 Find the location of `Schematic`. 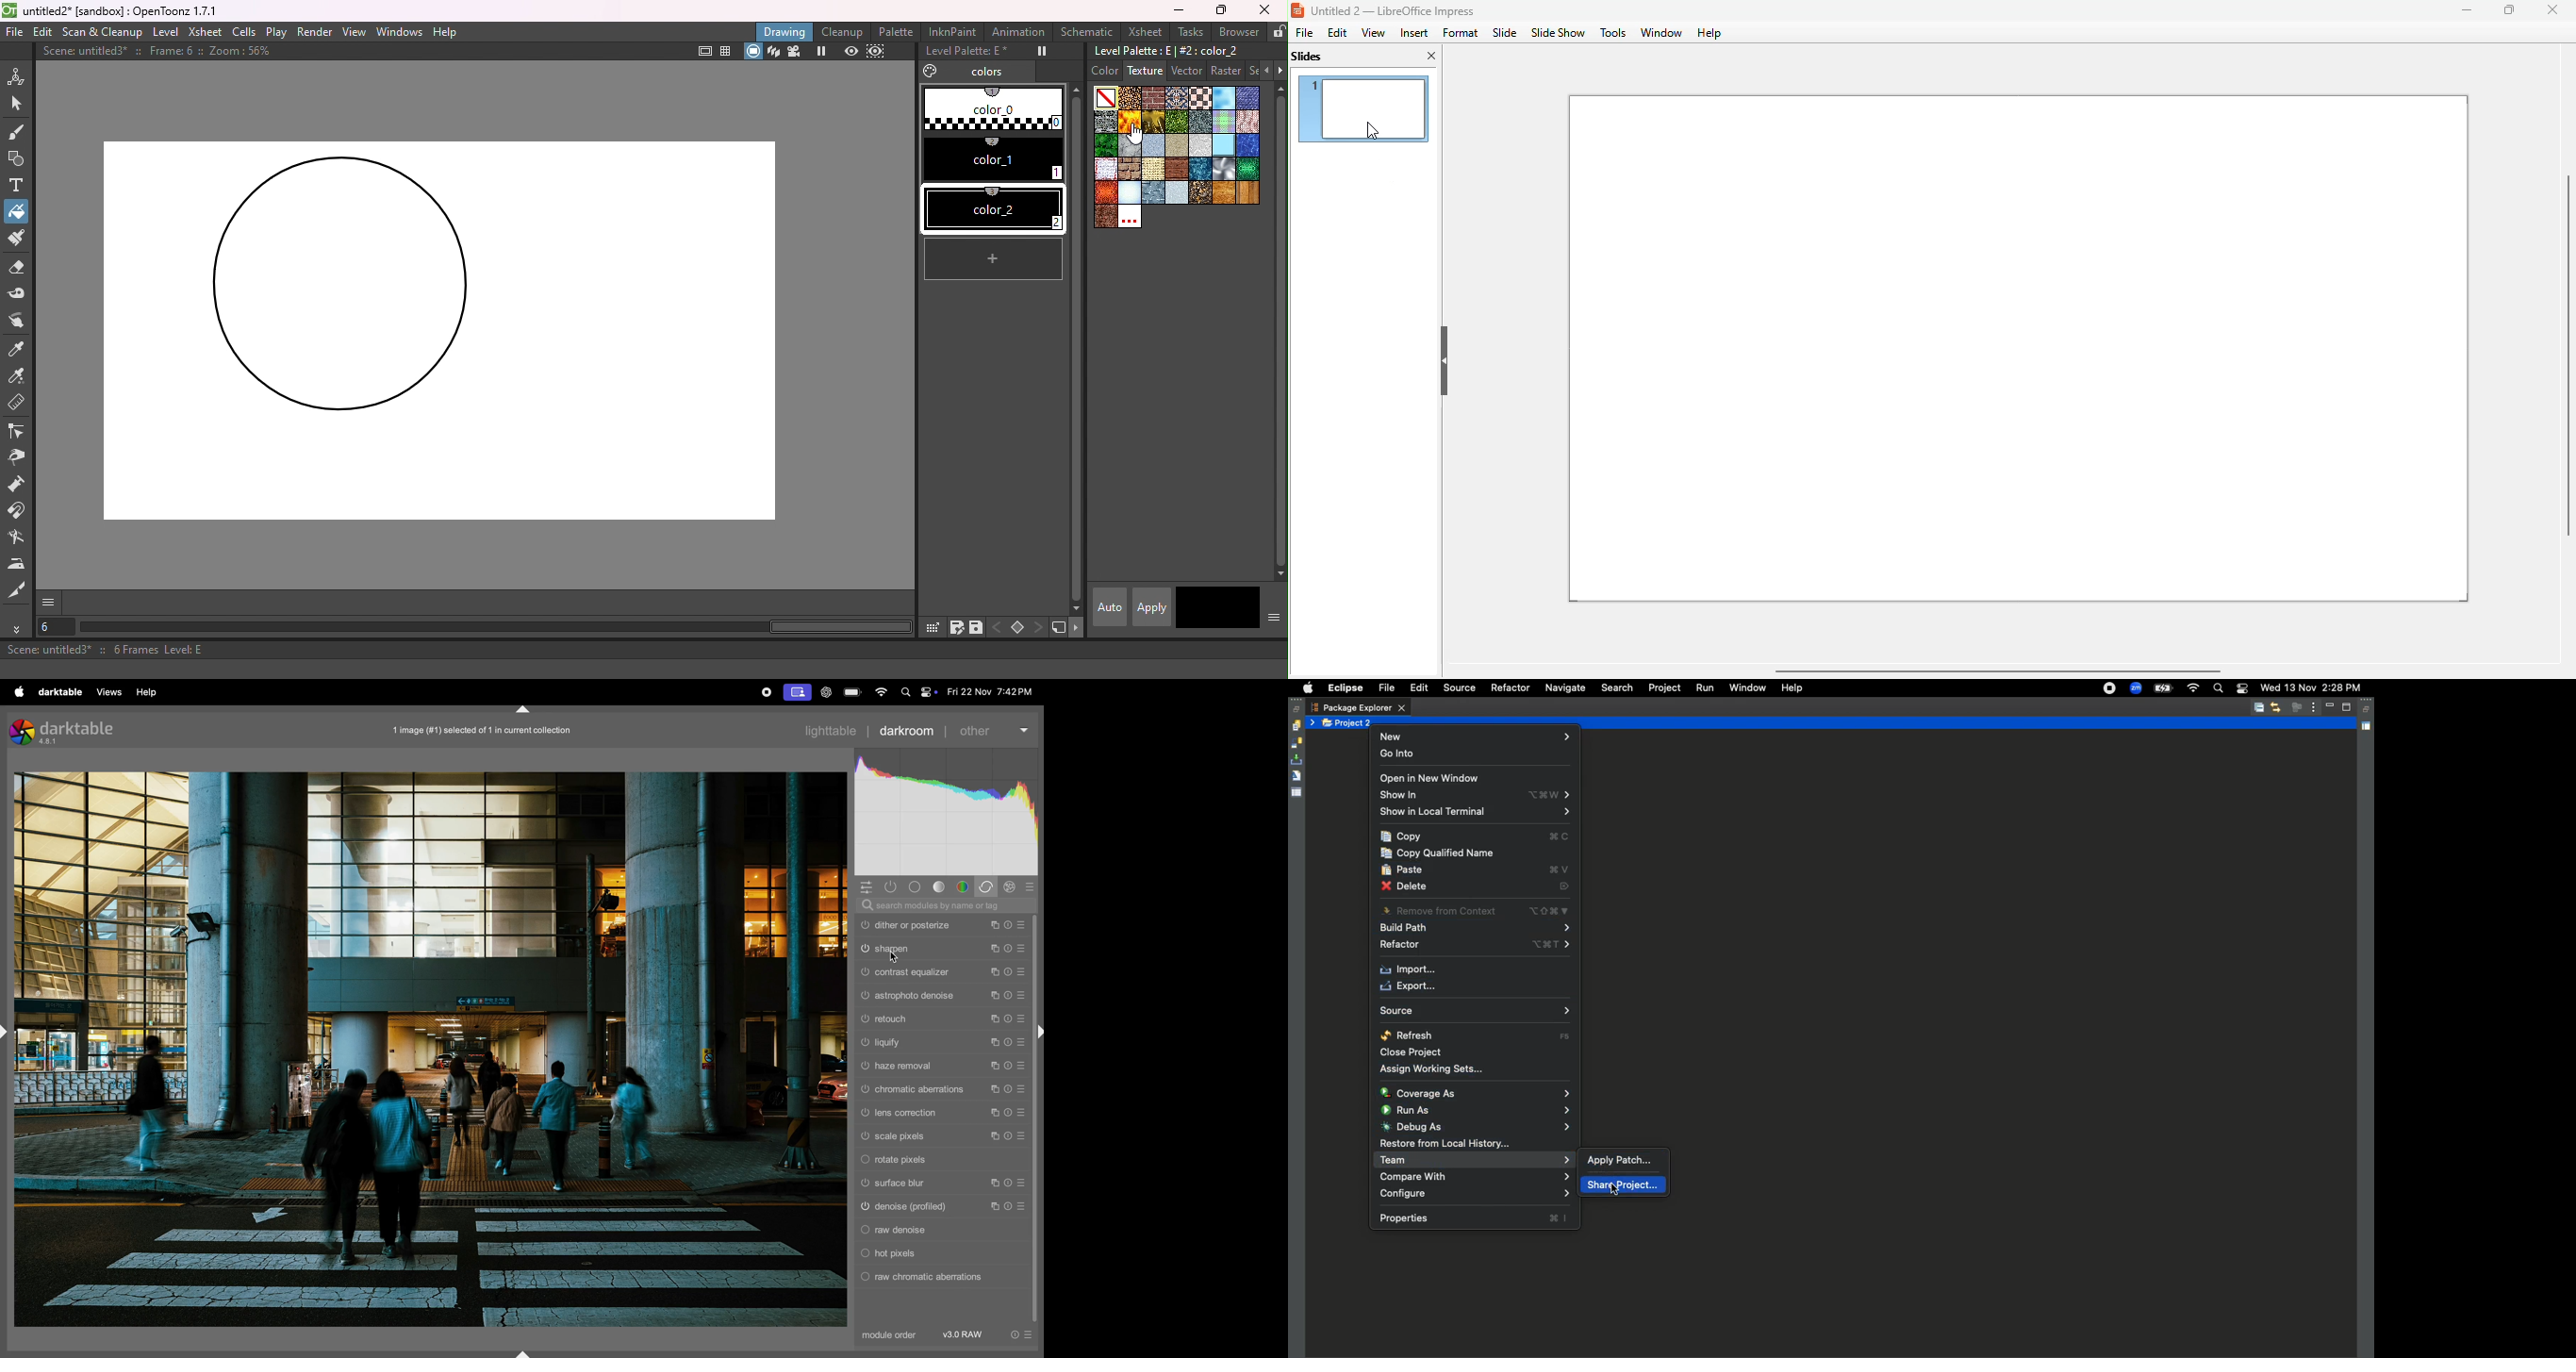

Schematic is located at coordinates (1085, 32).